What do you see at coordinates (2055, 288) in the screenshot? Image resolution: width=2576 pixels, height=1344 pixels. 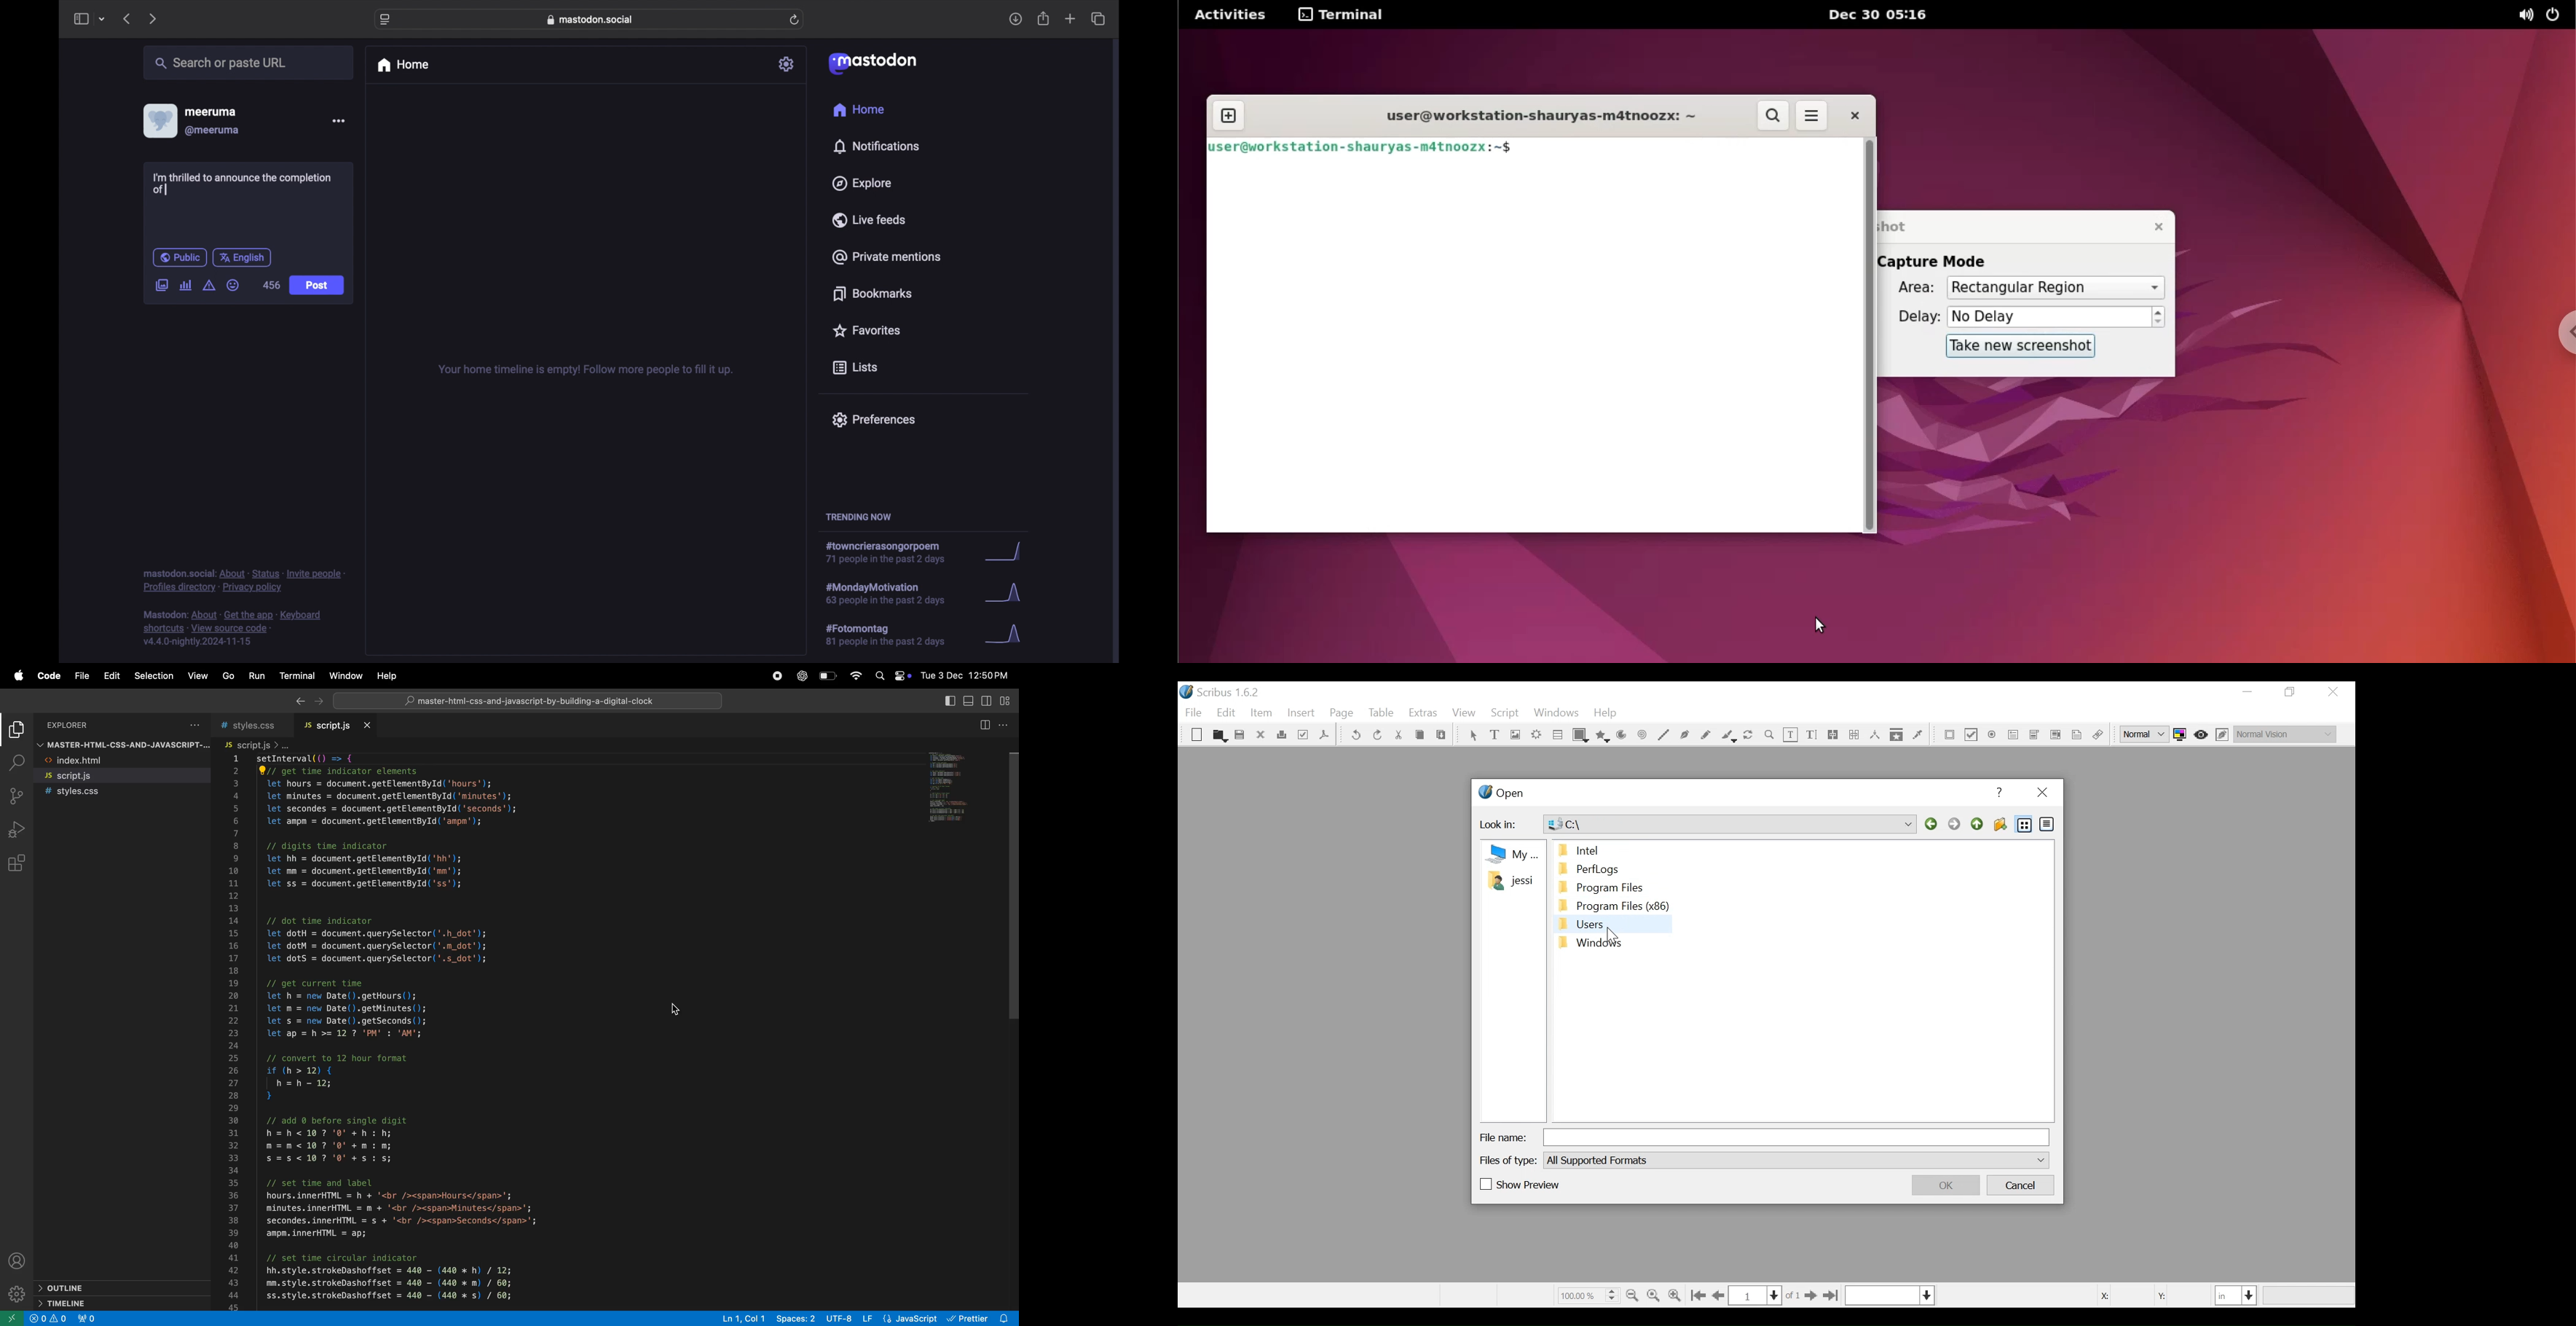 I see `area options` at bounding box center [2055, 288].